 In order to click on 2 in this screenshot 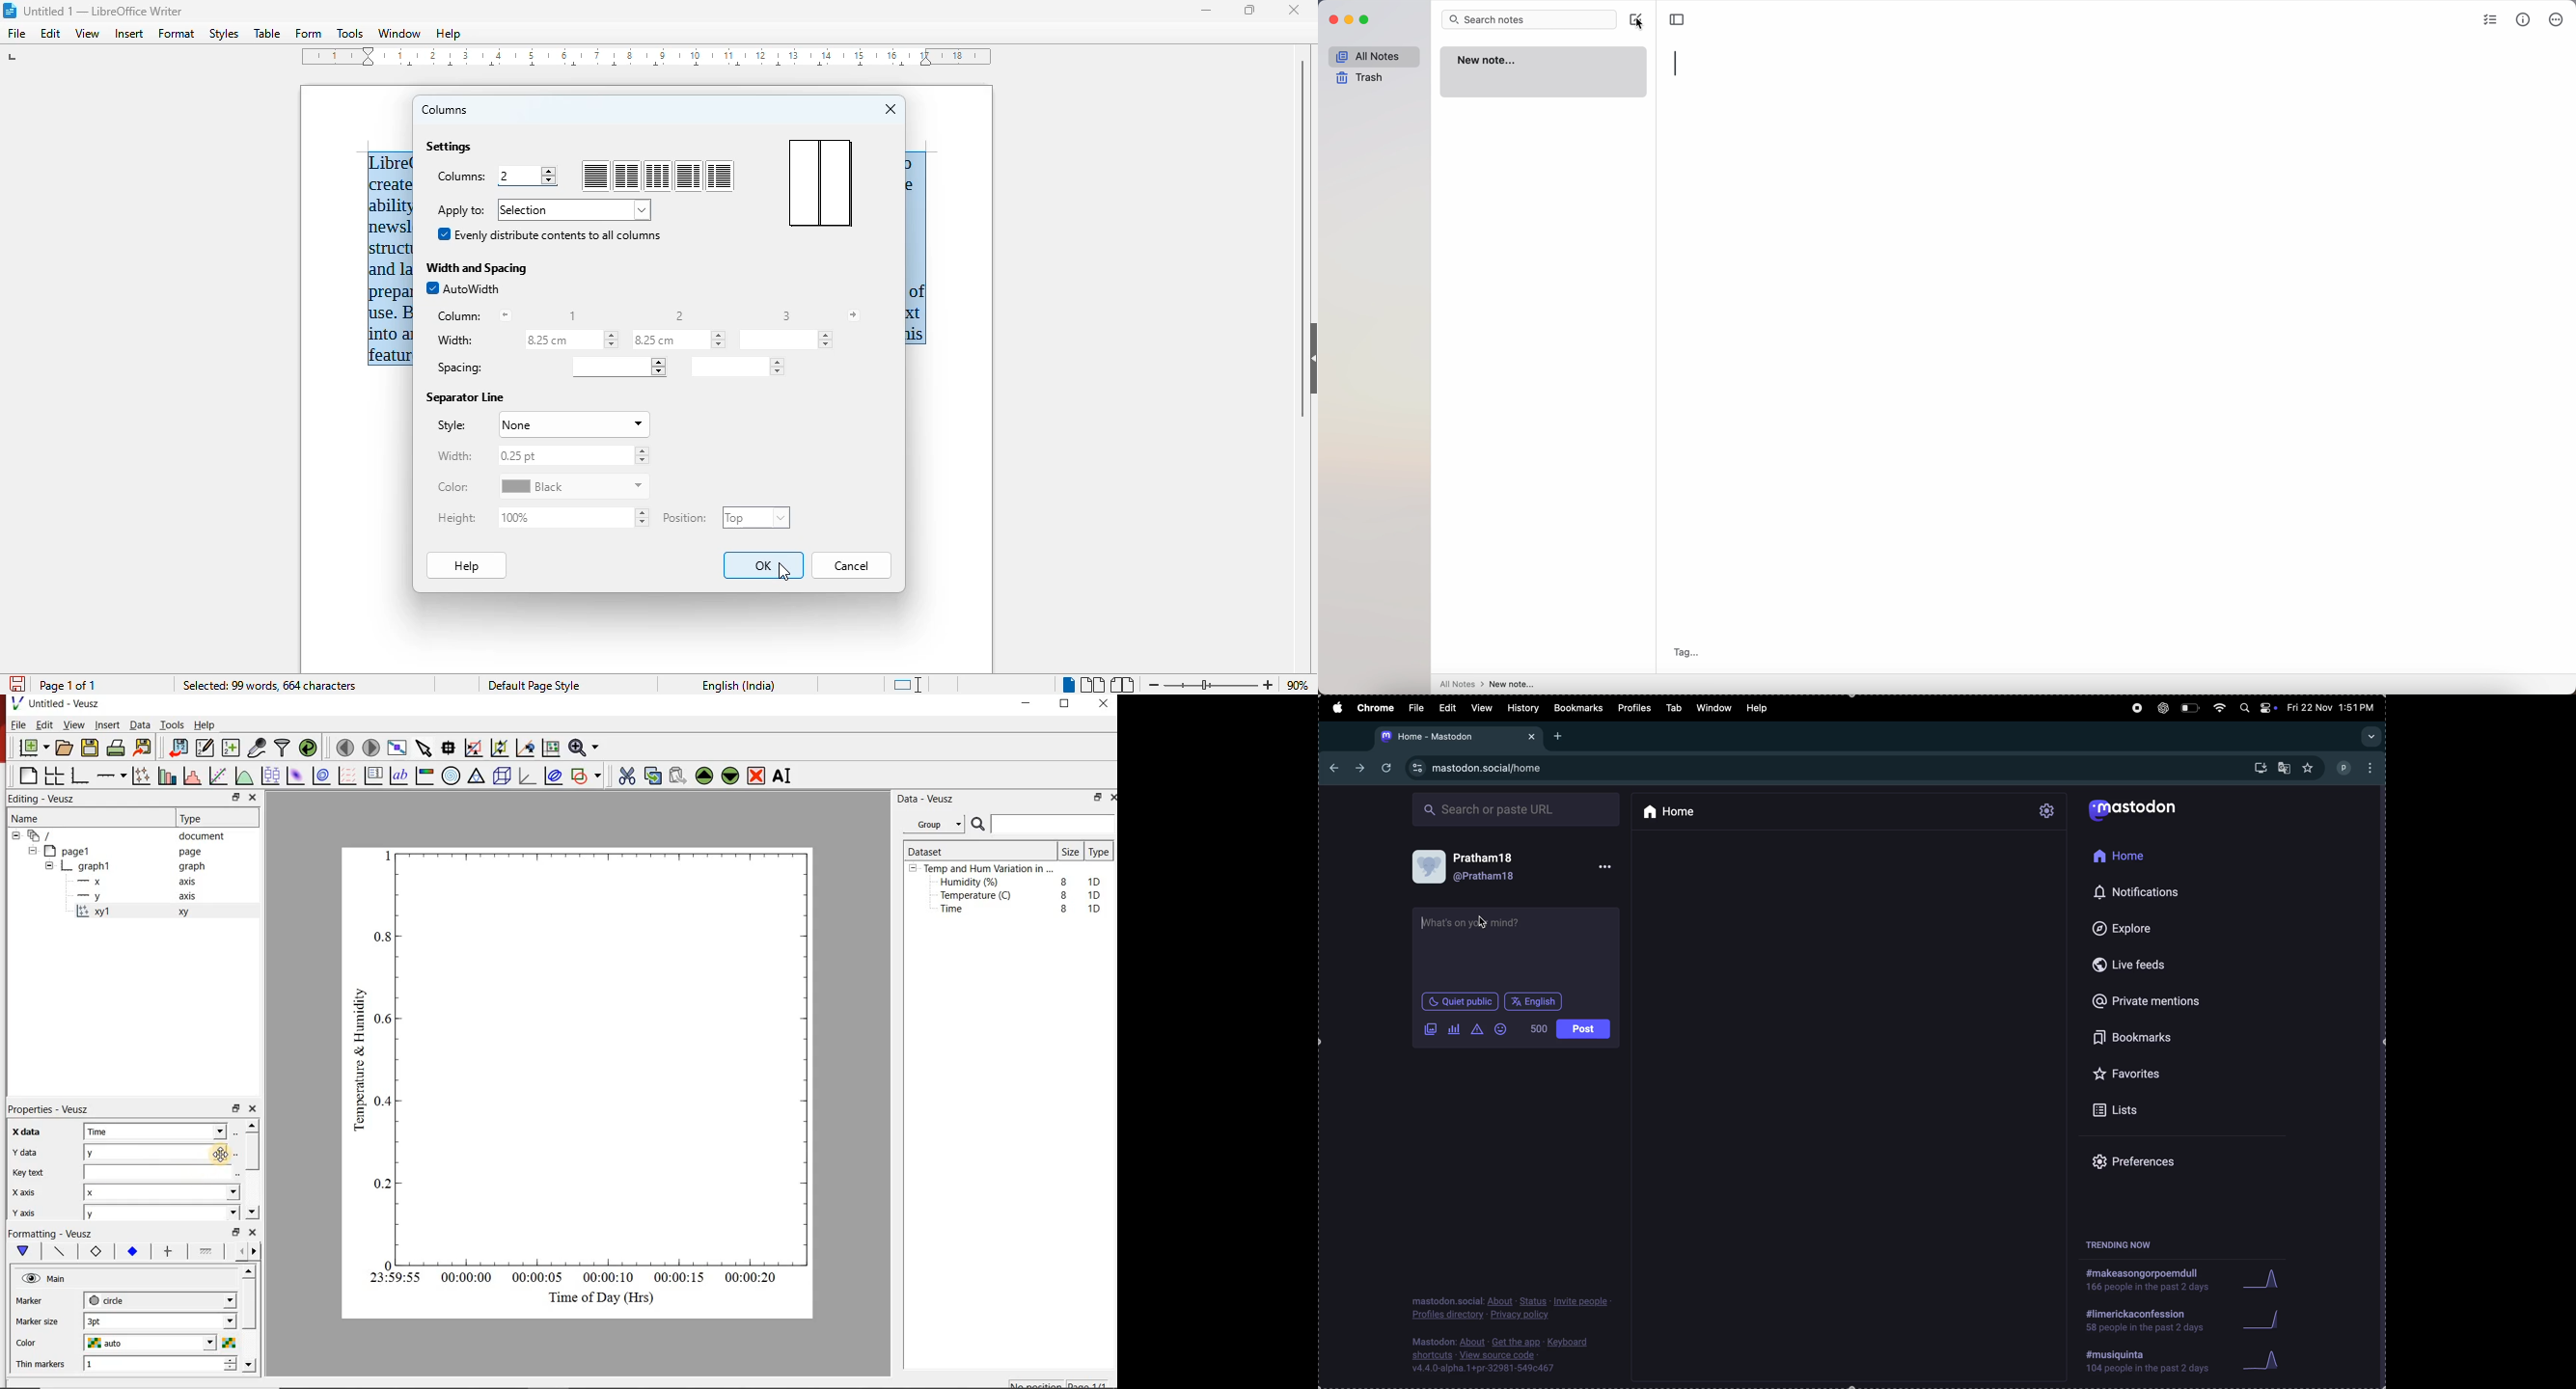, I will do `click(681, 315)`.